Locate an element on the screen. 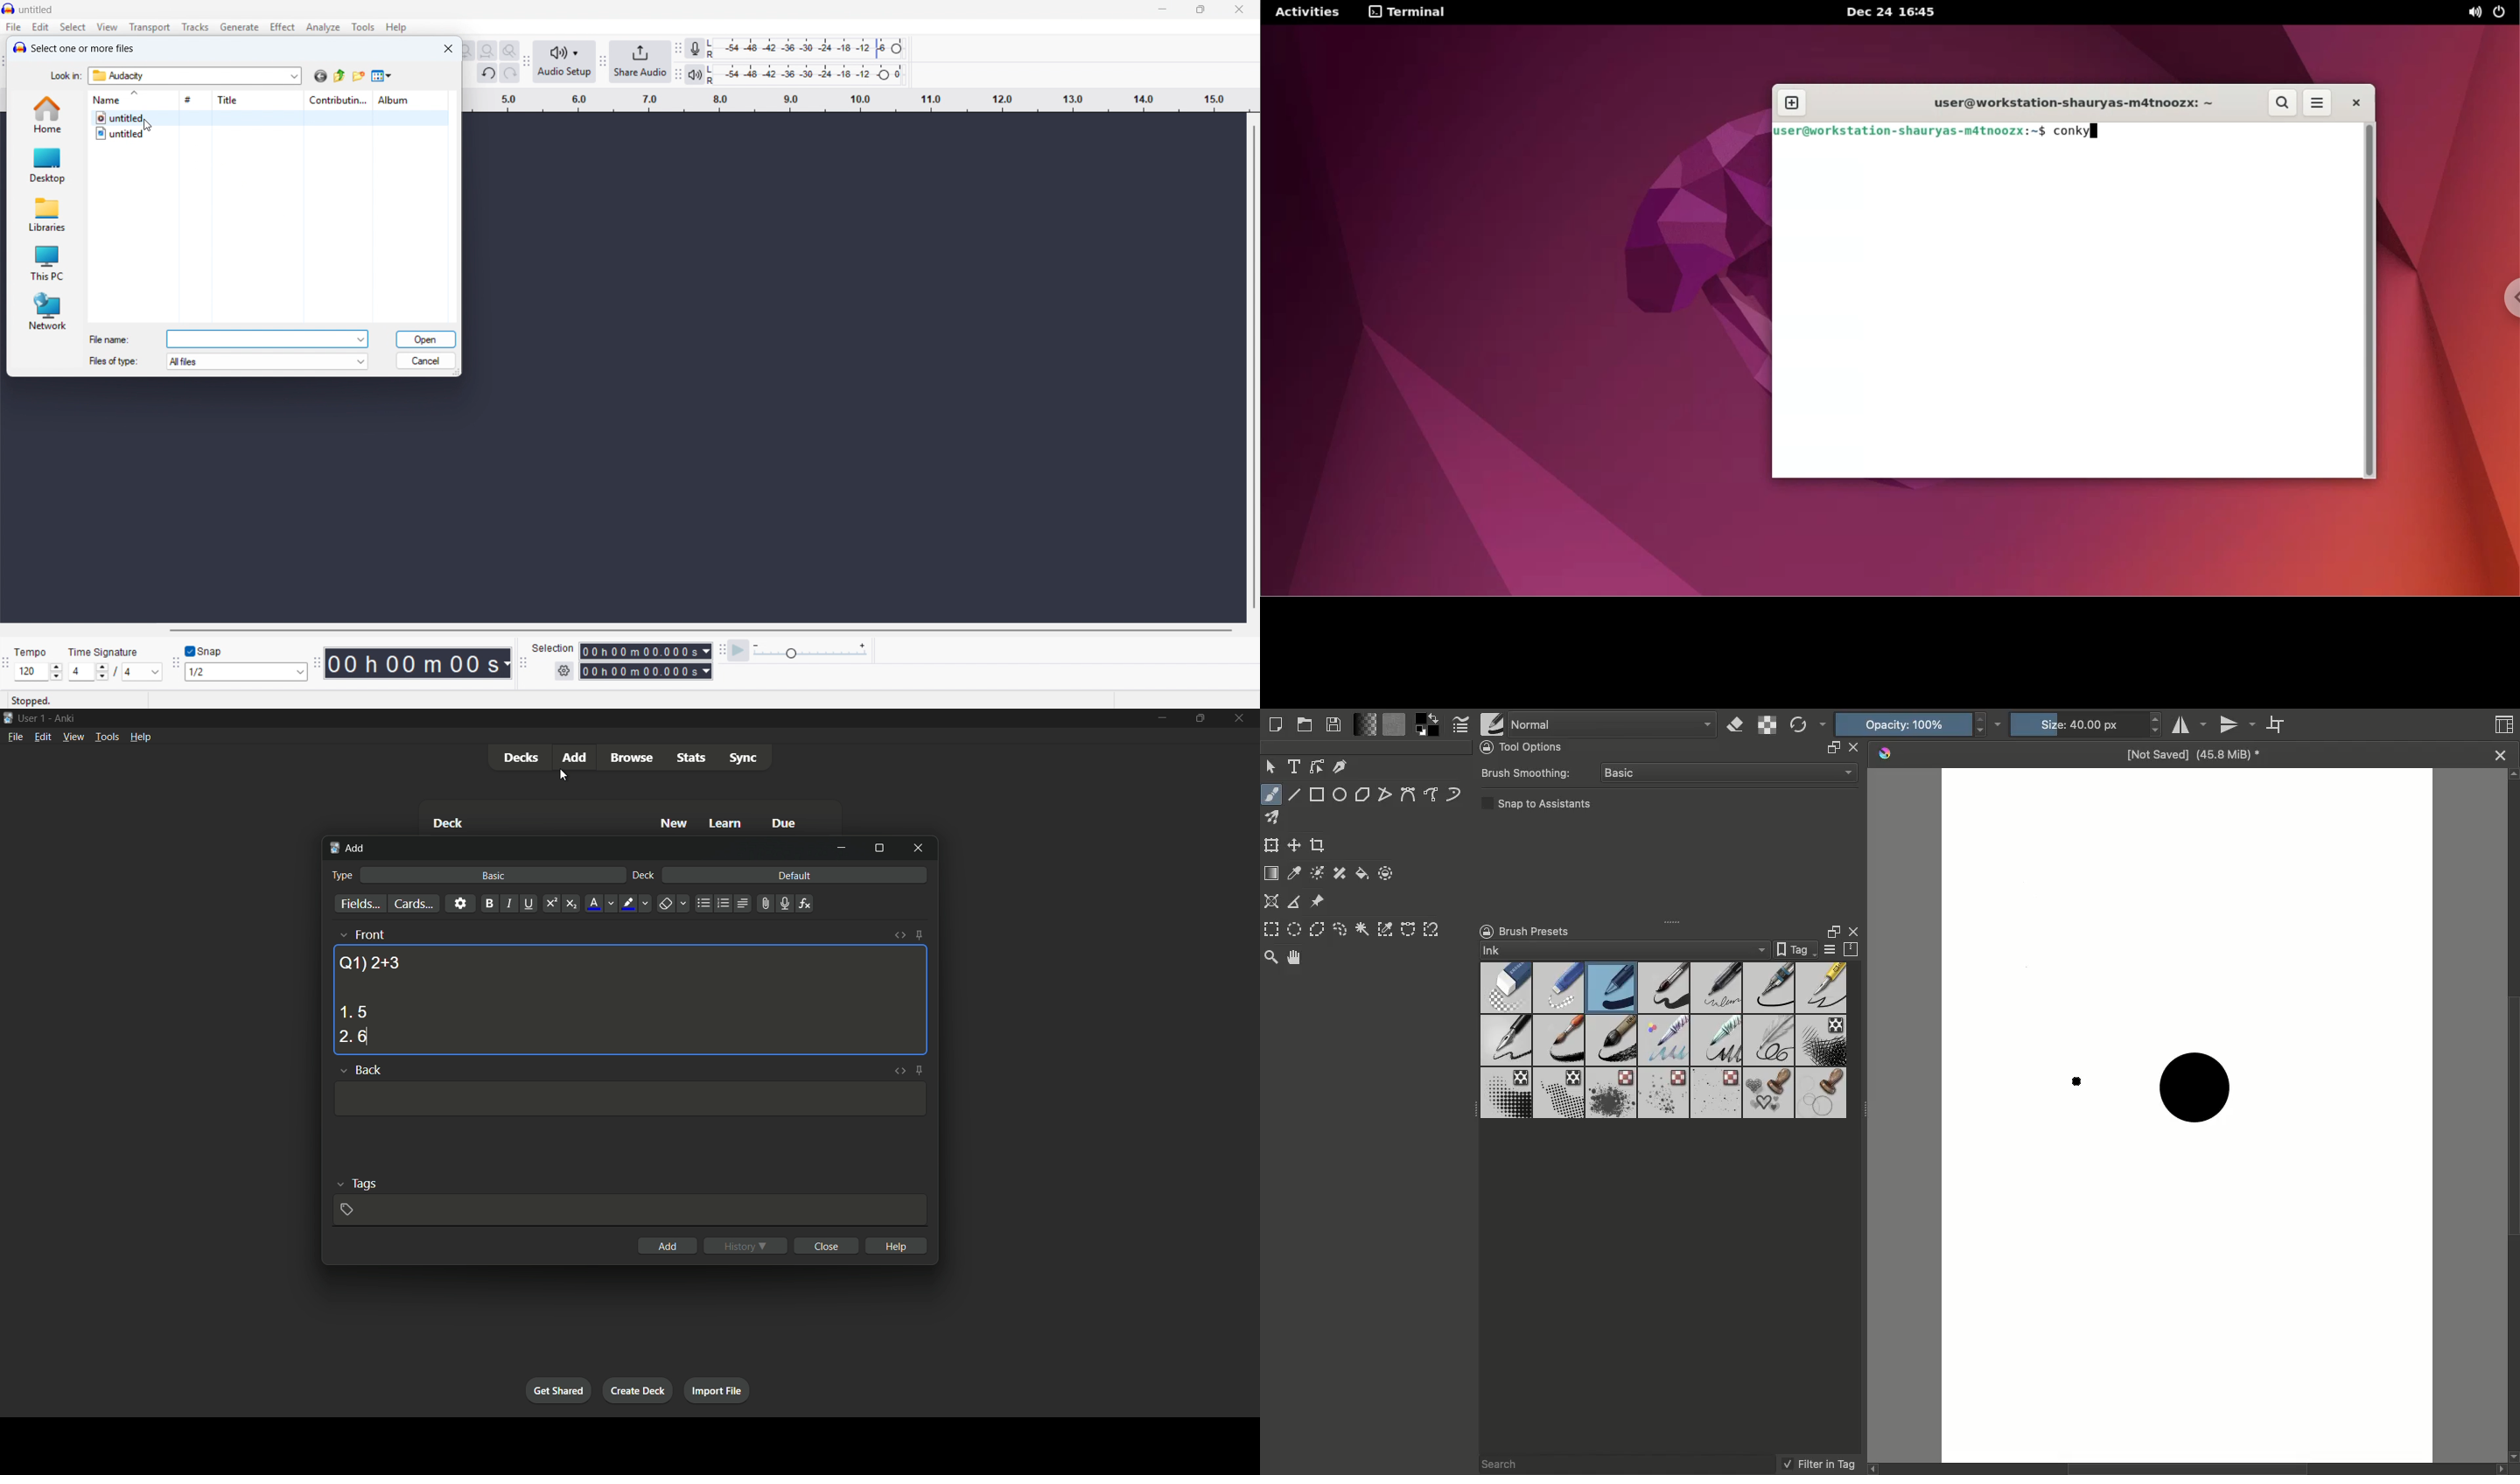 Image resolution: width=2520 pixels, height=1484 pixels. Set tempo  is located at coordinates (38, 672).